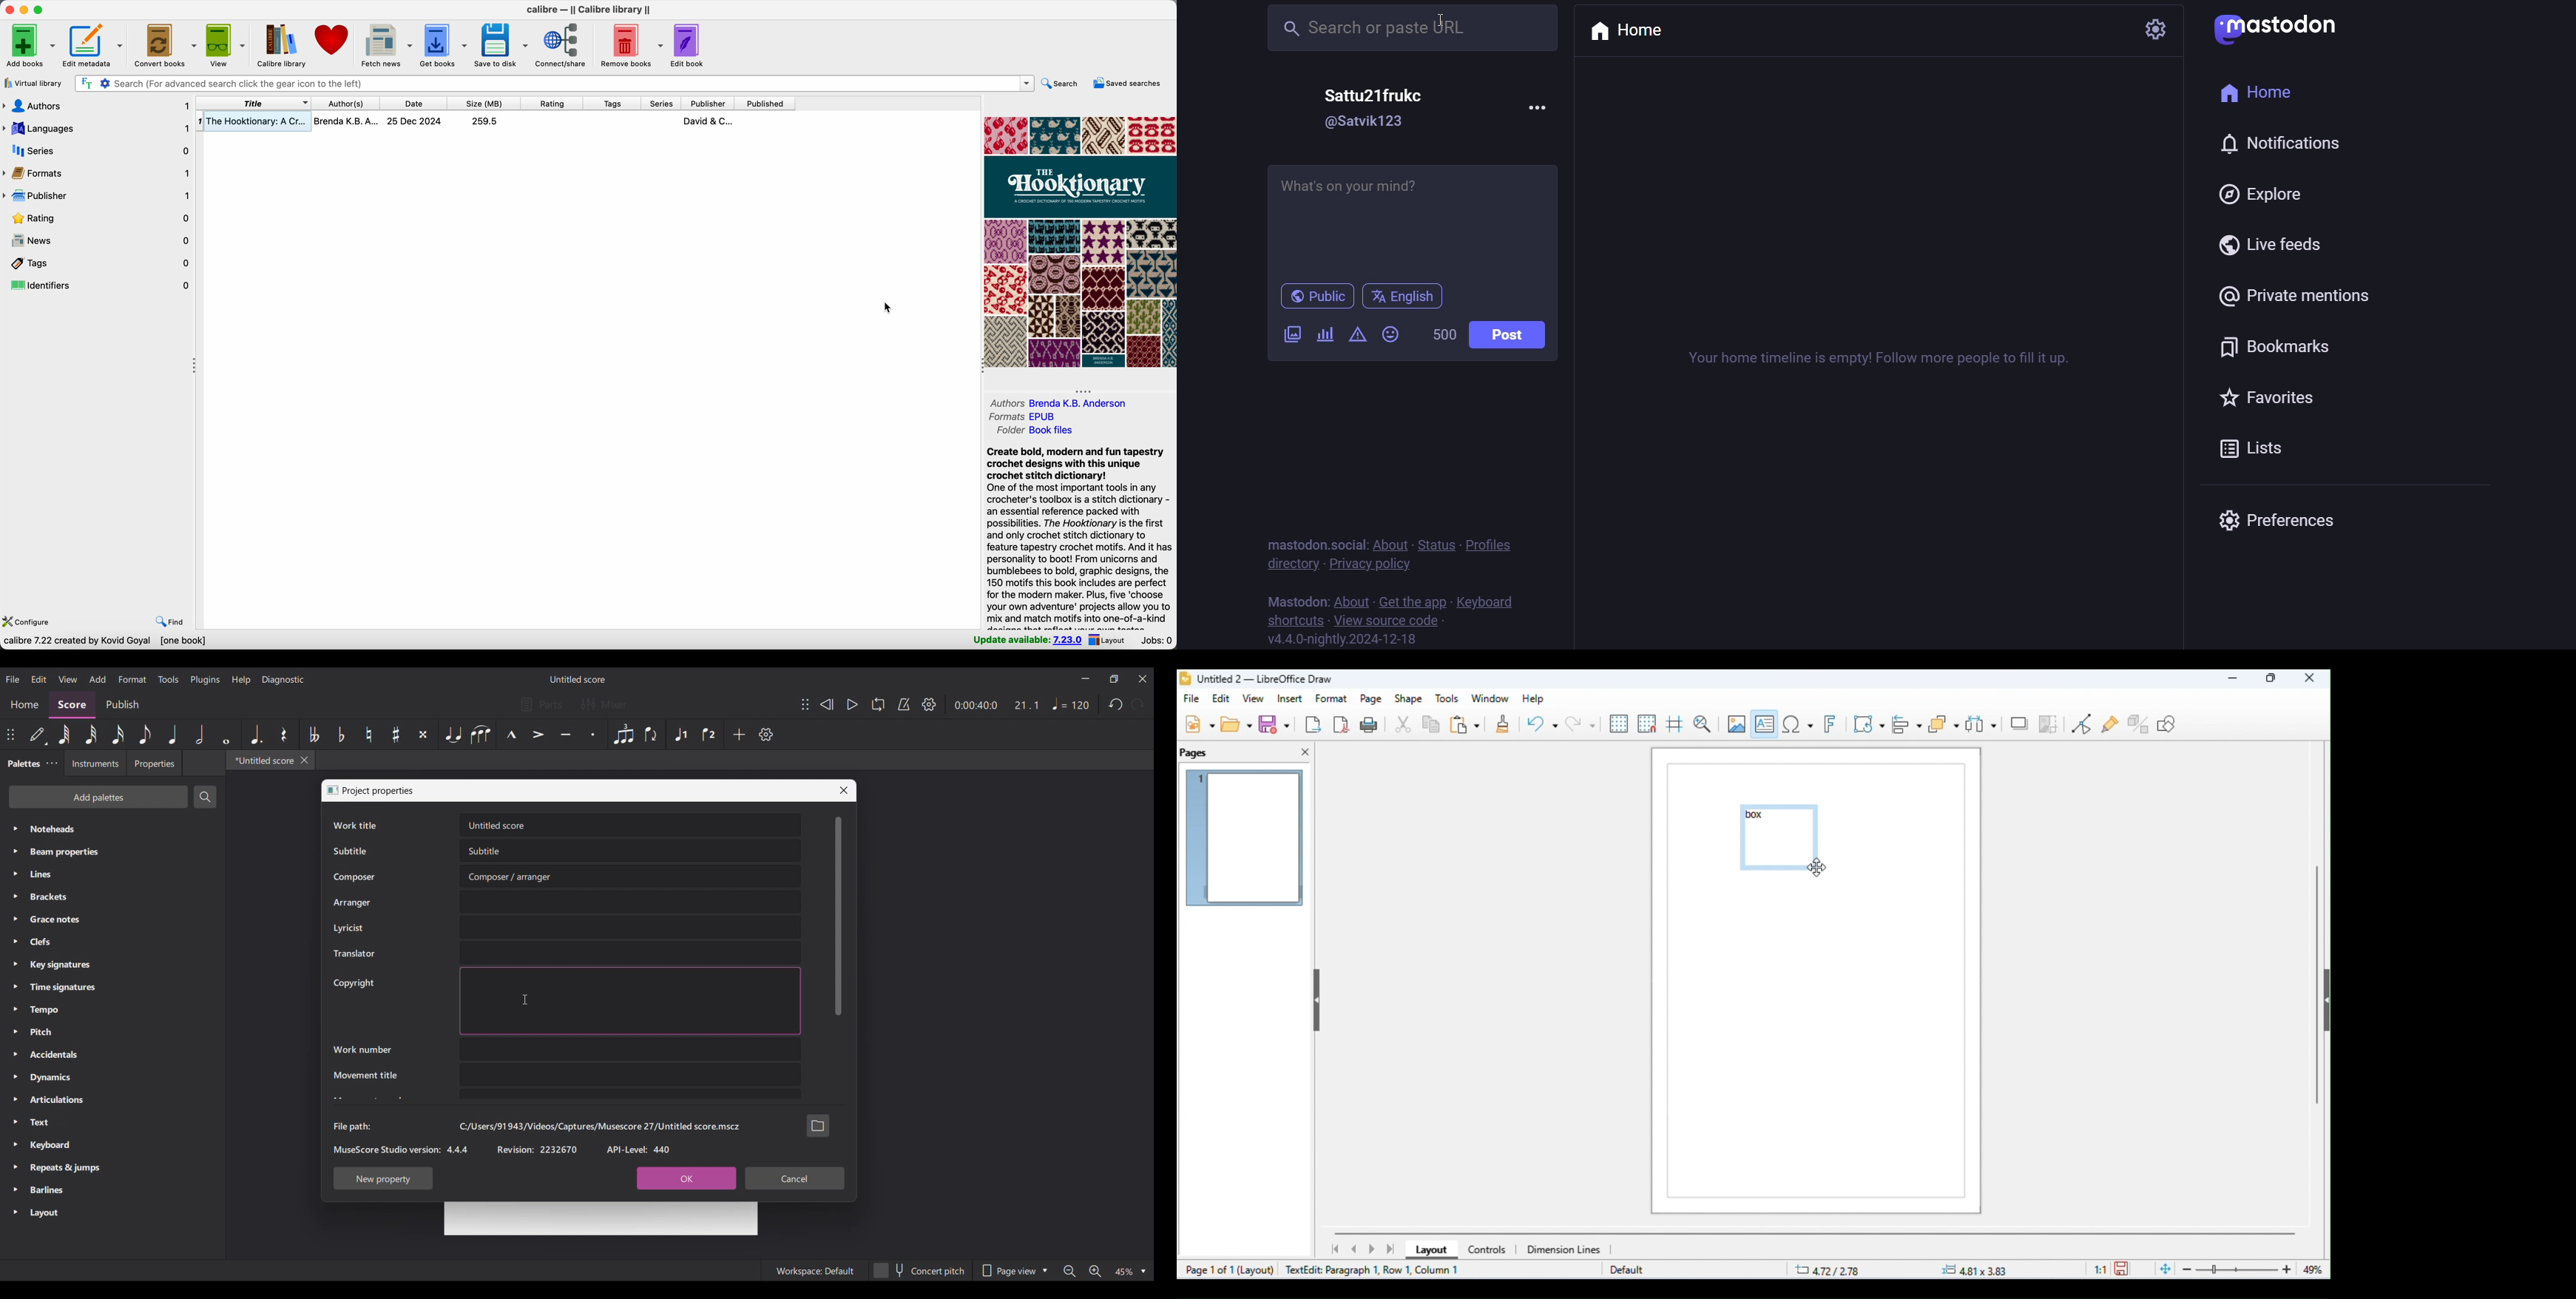 This screenshot has width=2576, height=1316. What do you see at coordinates (2274, 521) in the screenshot?
I see `preferences` at bounding box center [2274, 521].